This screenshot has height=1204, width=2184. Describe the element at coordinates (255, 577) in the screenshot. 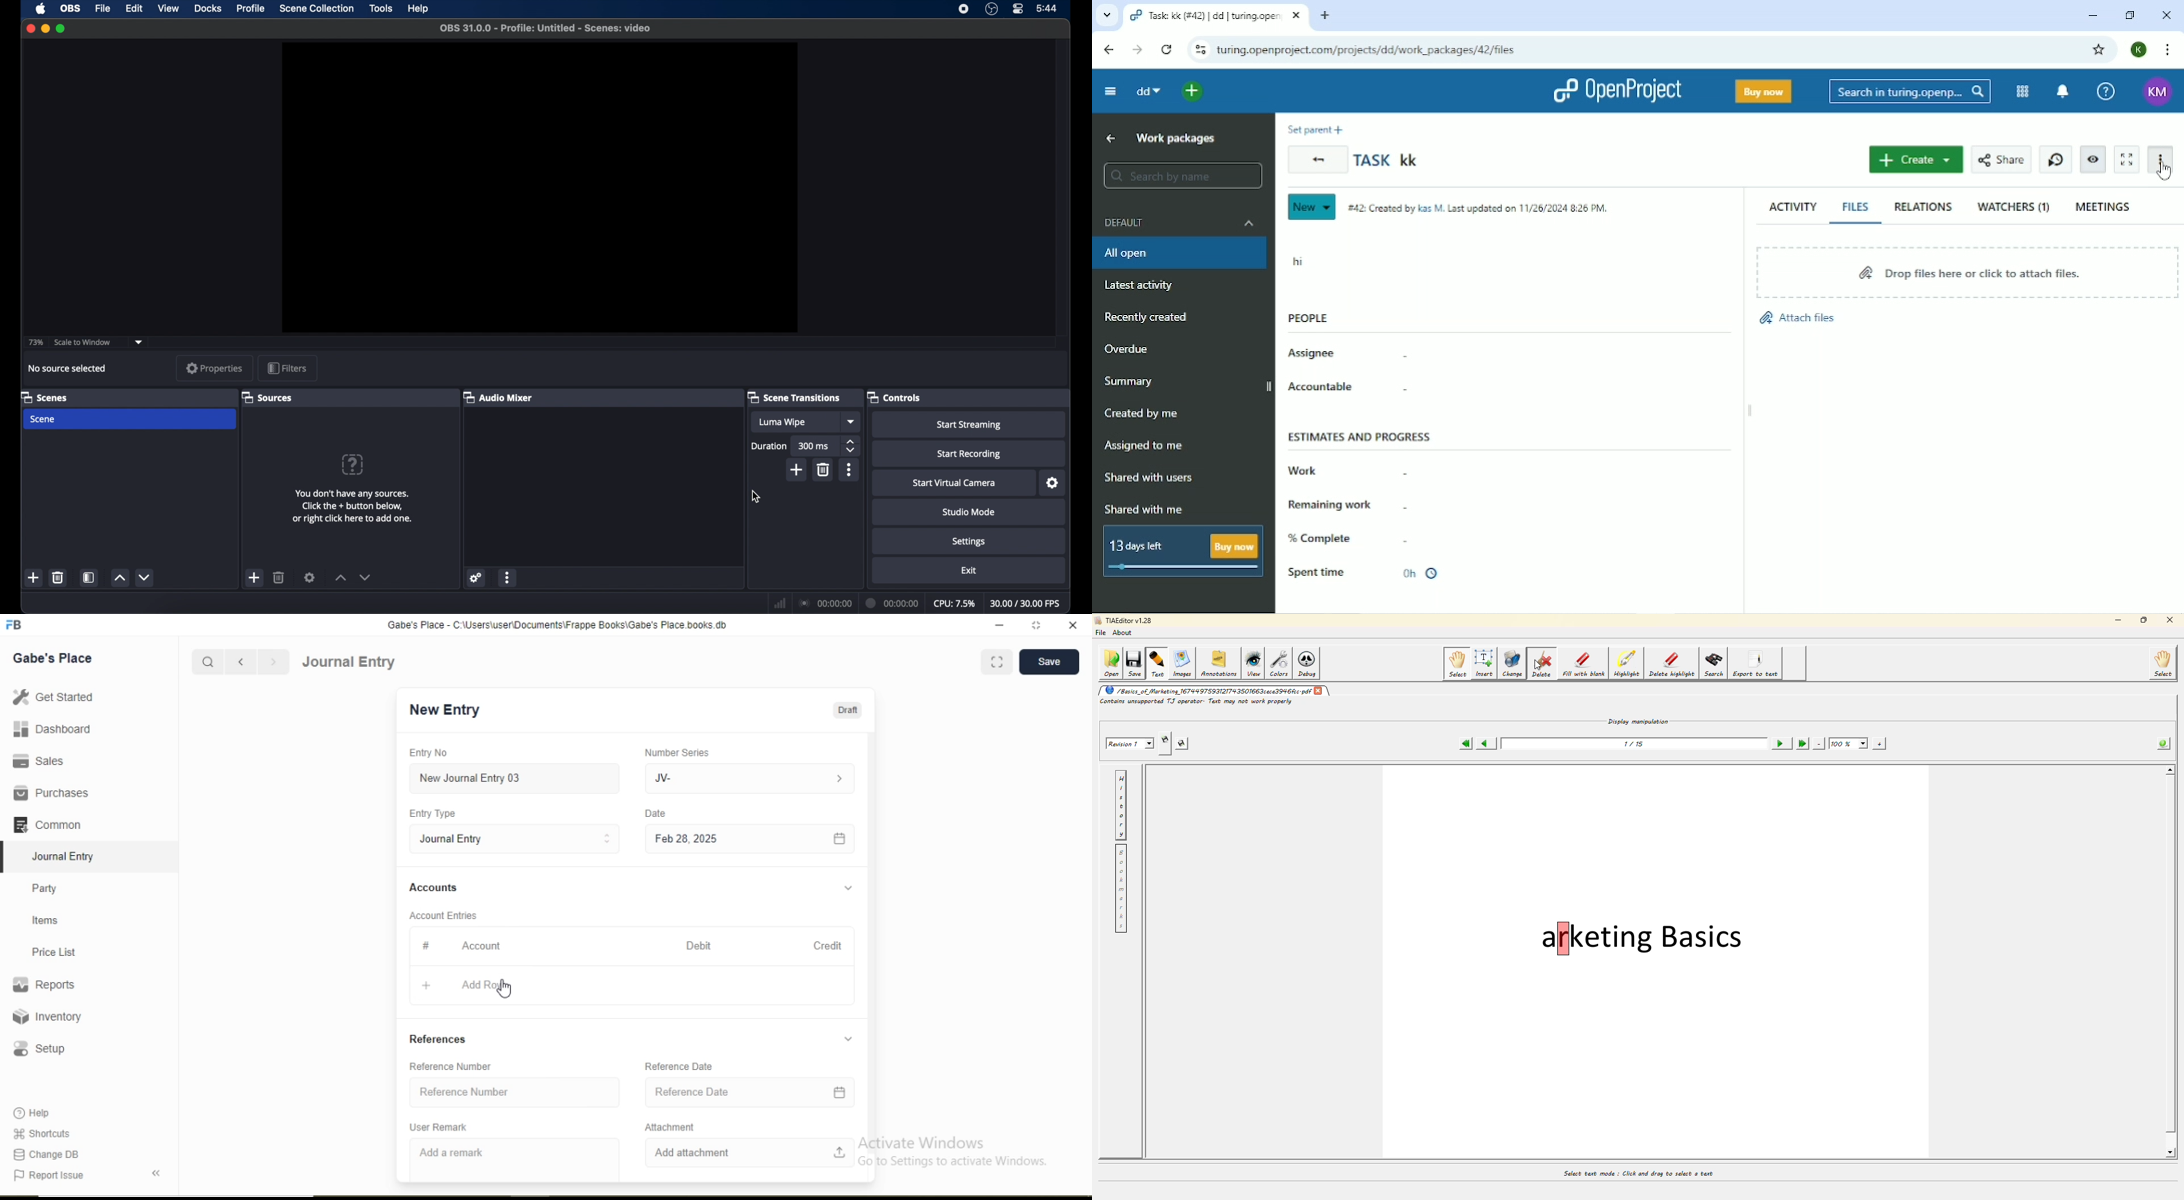

I see `add` at that location.